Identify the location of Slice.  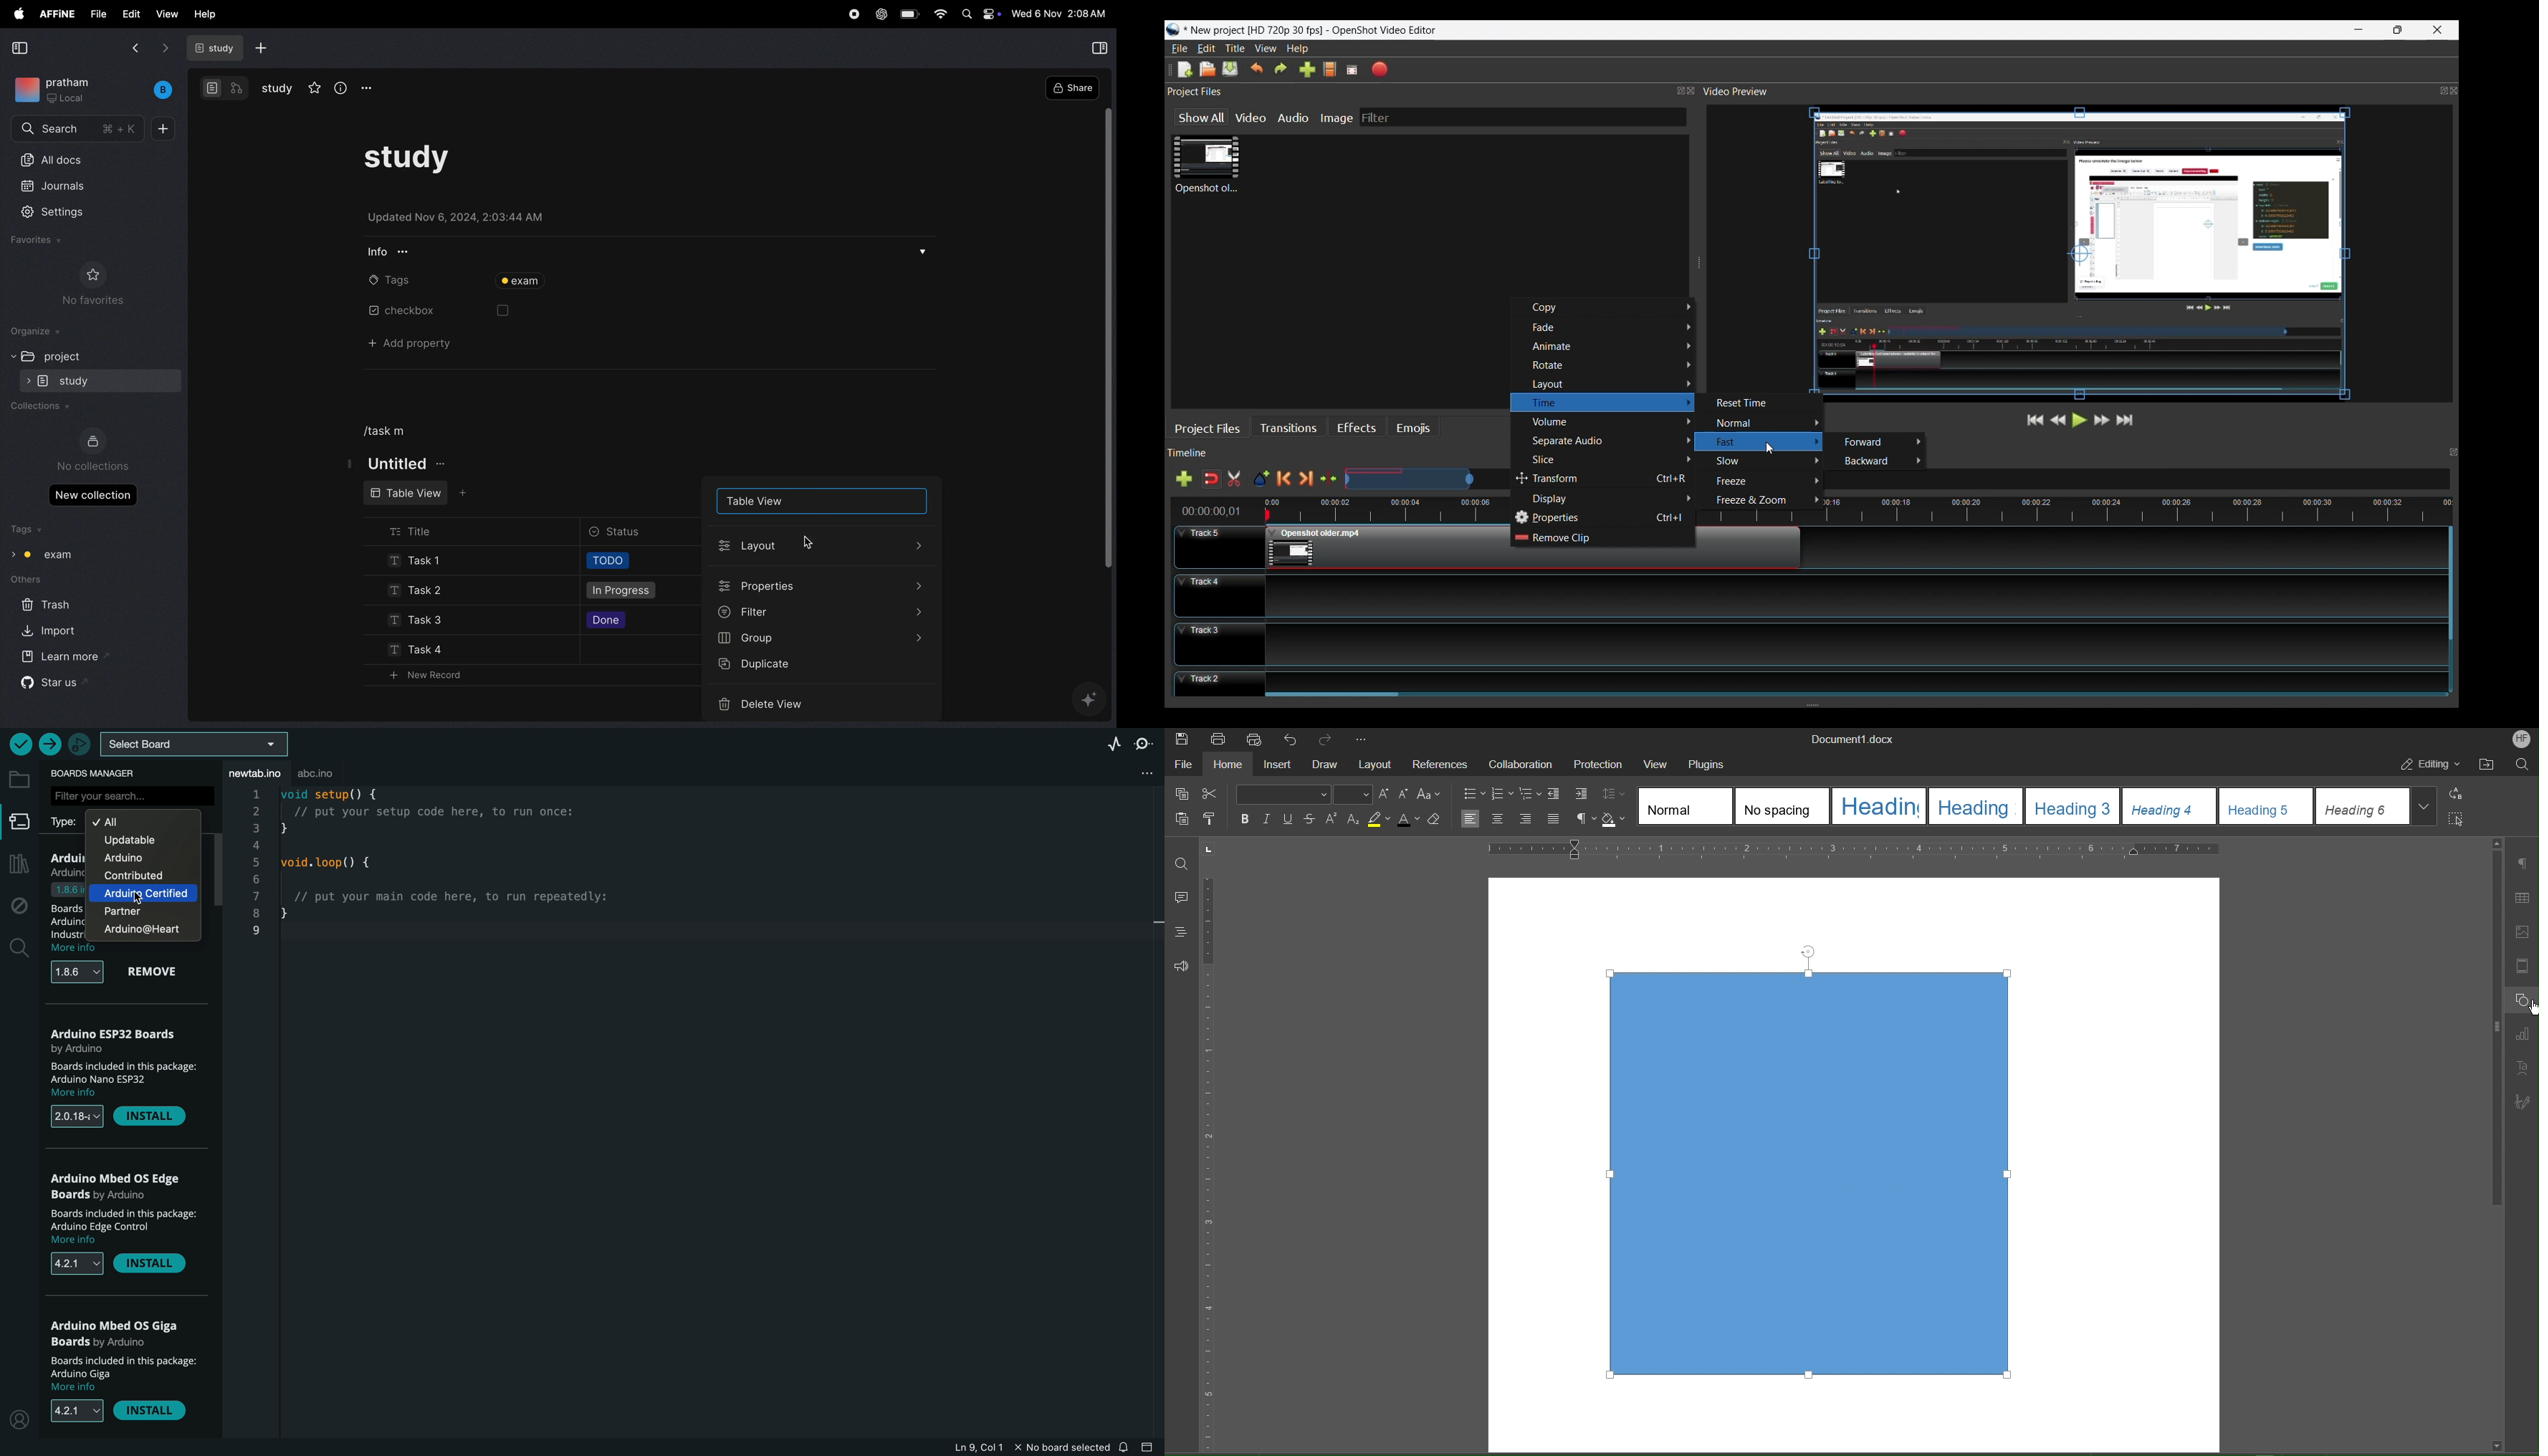
(1610, 460).